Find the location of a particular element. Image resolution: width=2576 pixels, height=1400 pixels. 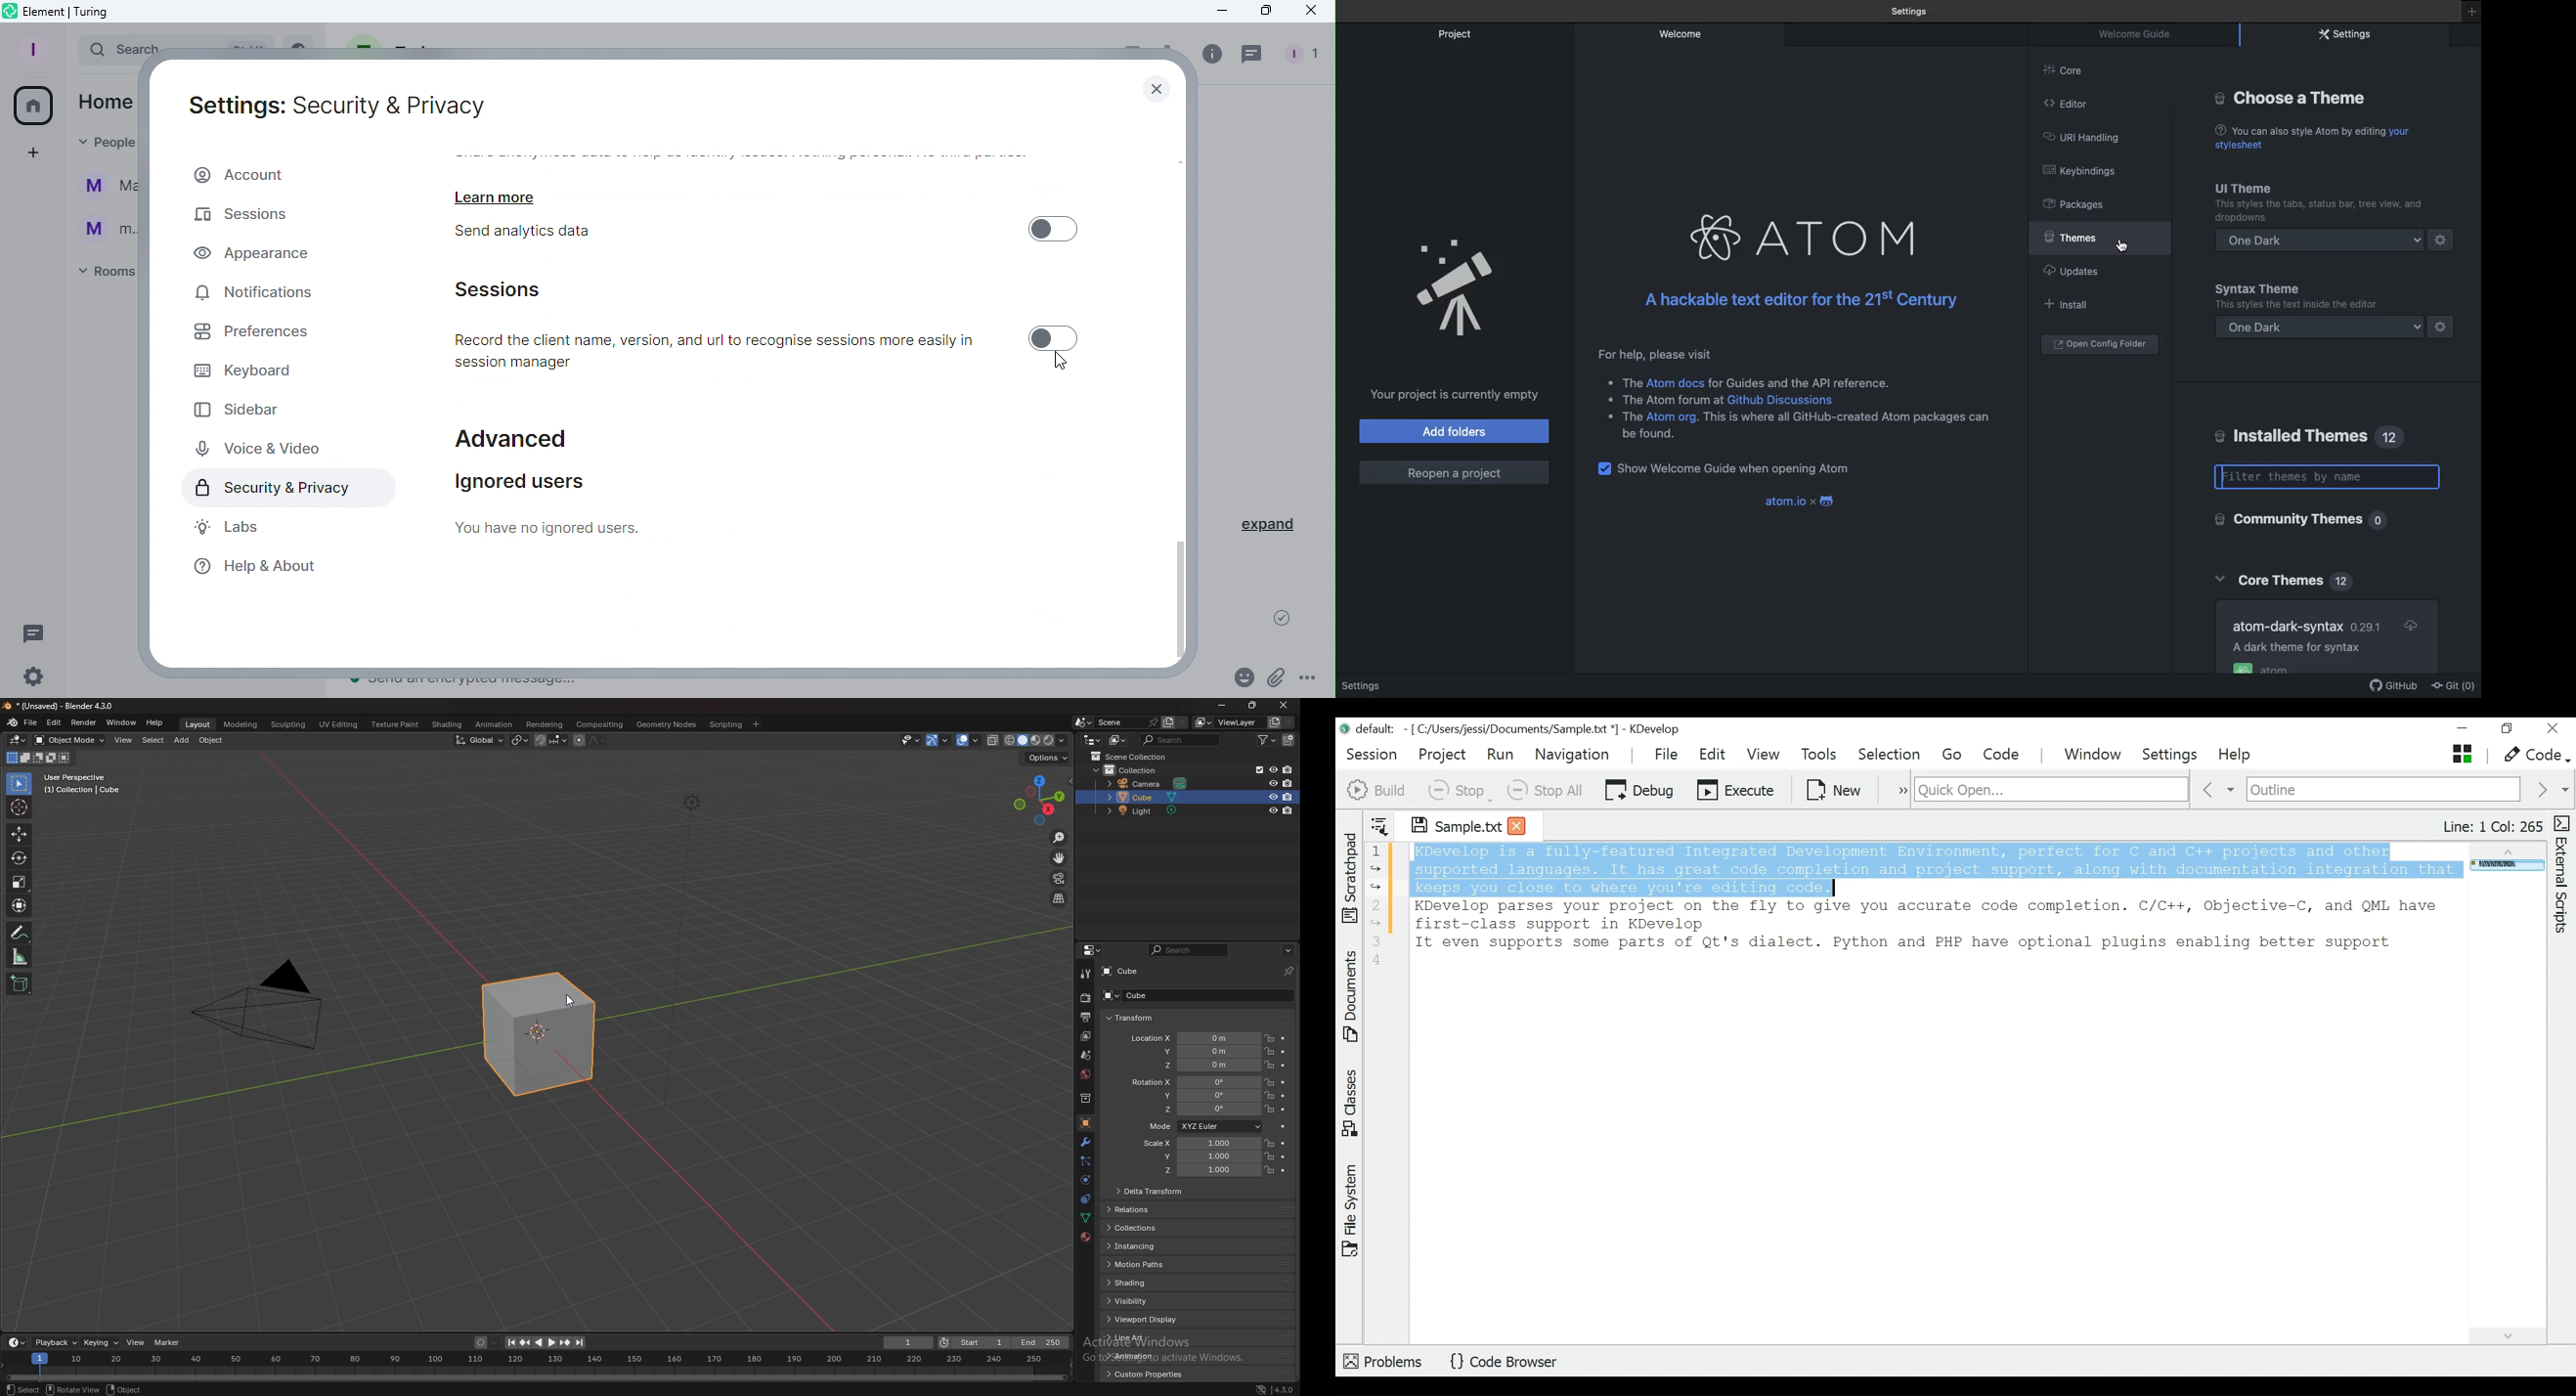

Welcome guide is located at coordinates (1912, 10).